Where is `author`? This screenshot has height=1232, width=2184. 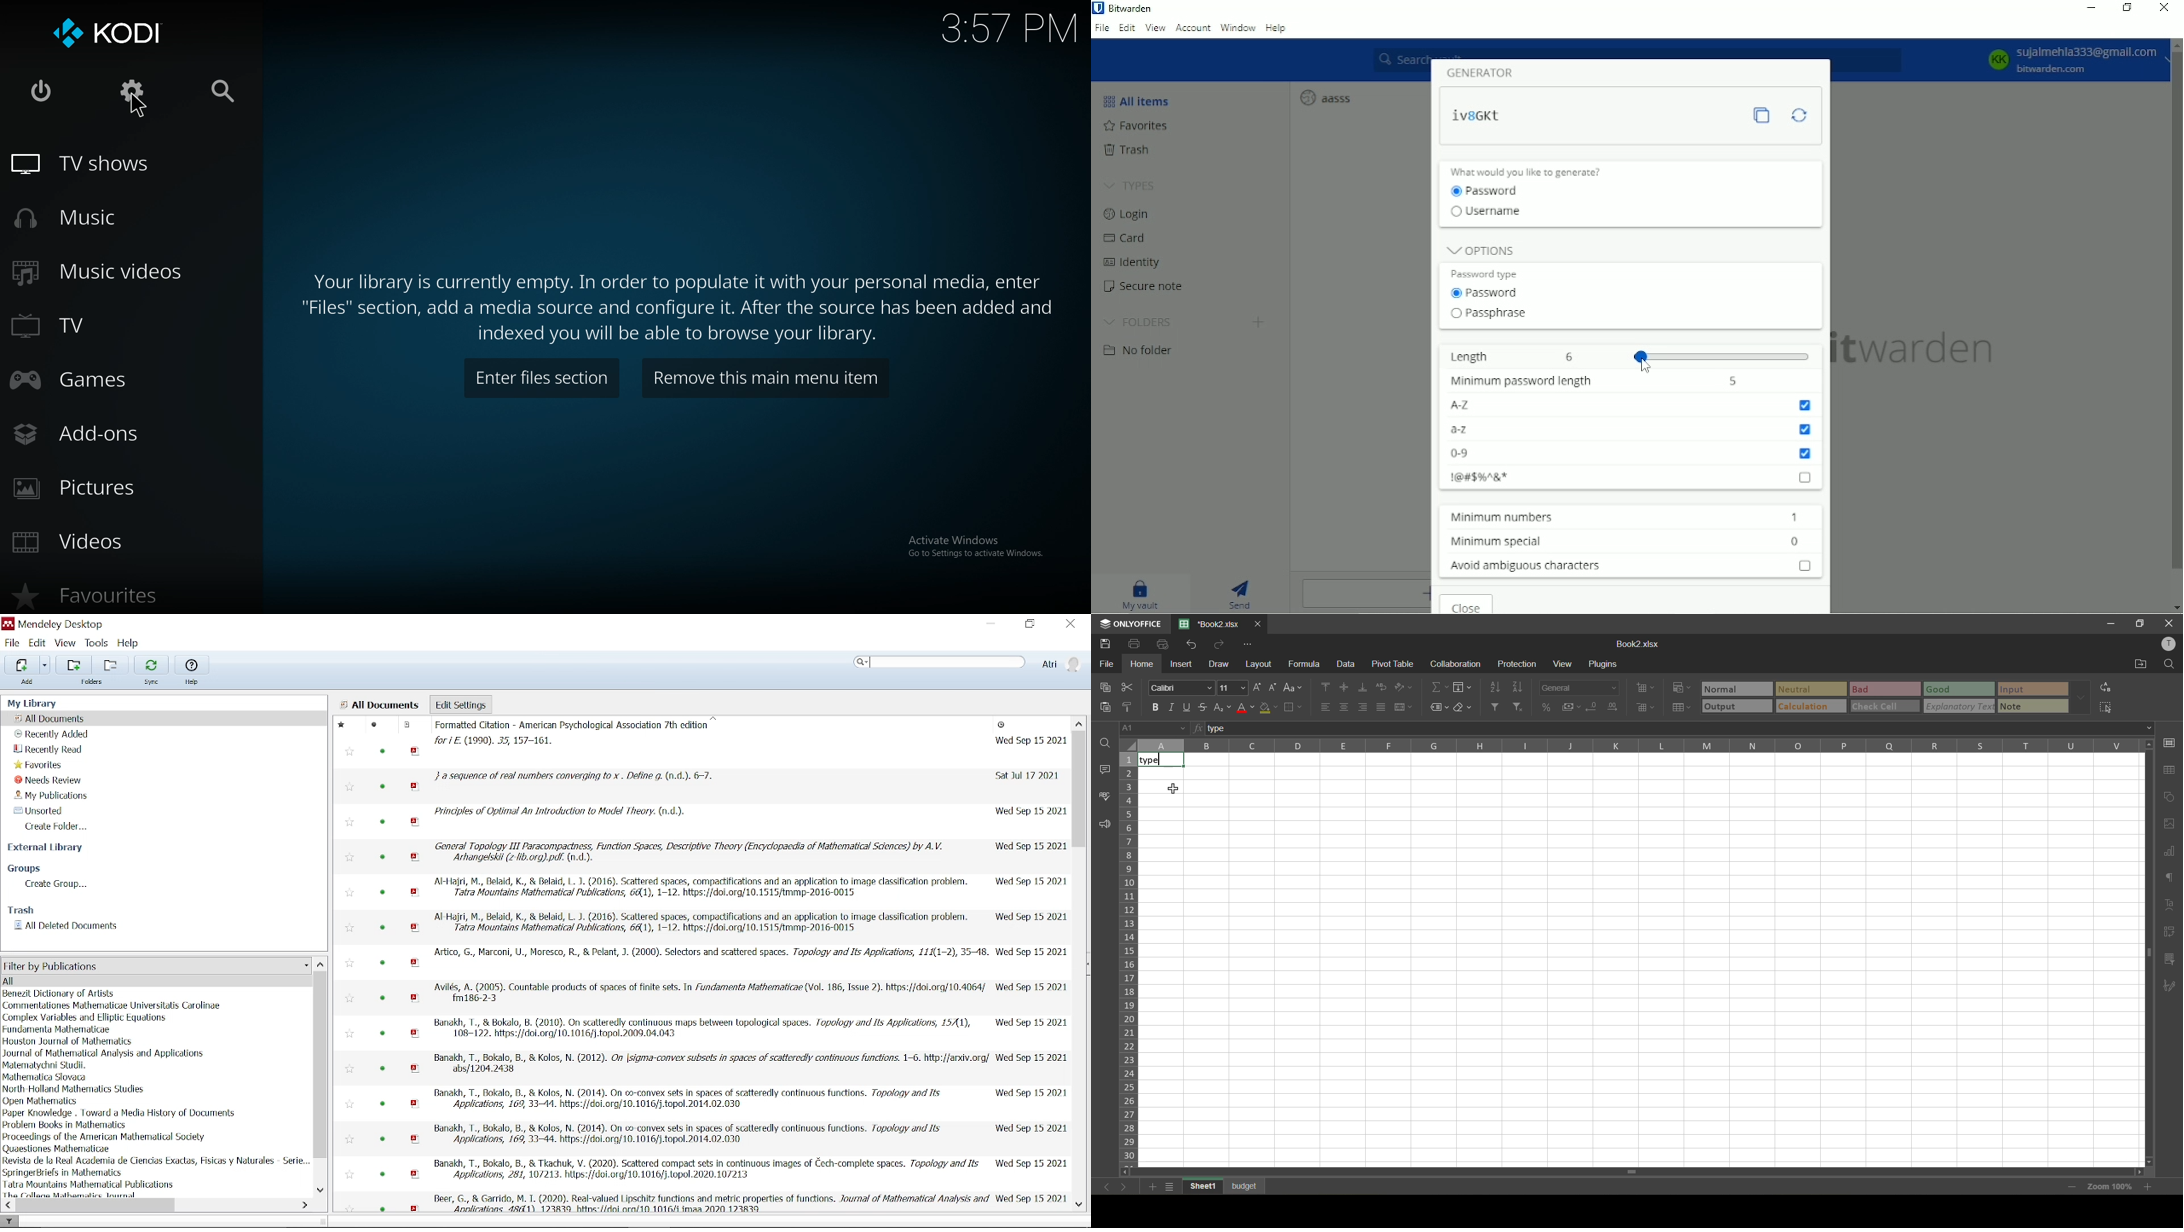 author is located at coordinates (67, 1125).